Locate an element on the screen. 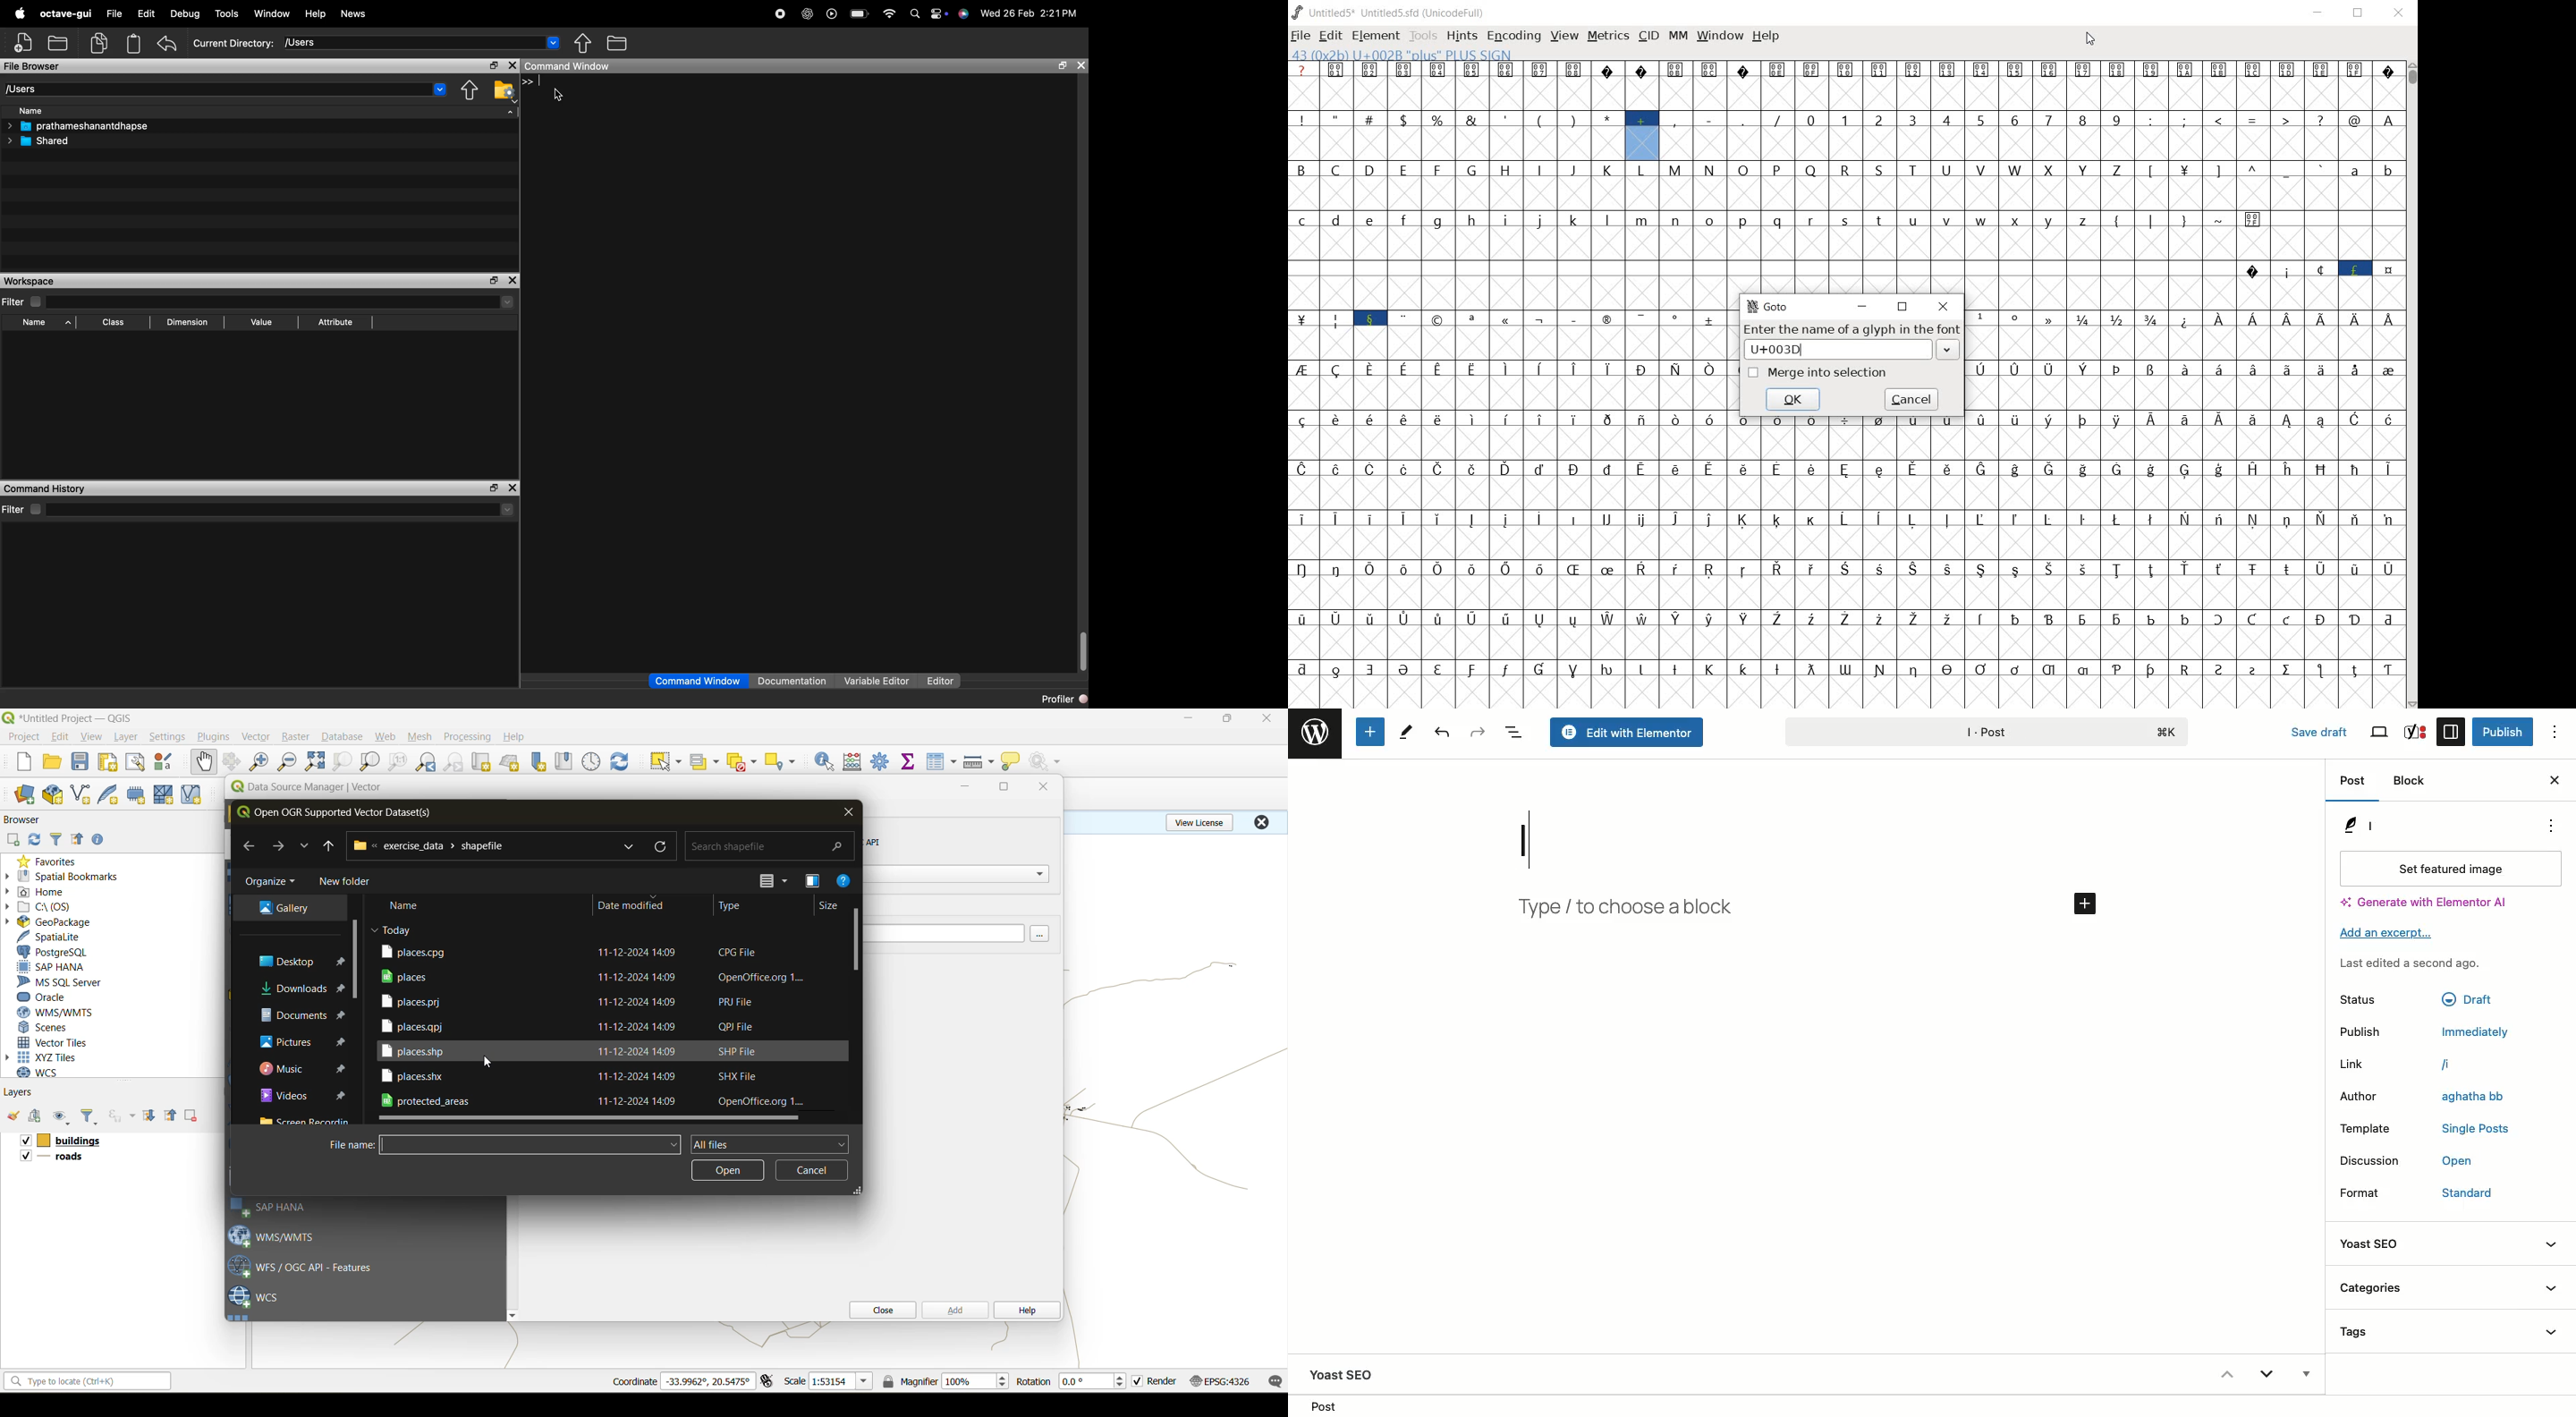  help is located at coordinates (516, 737).